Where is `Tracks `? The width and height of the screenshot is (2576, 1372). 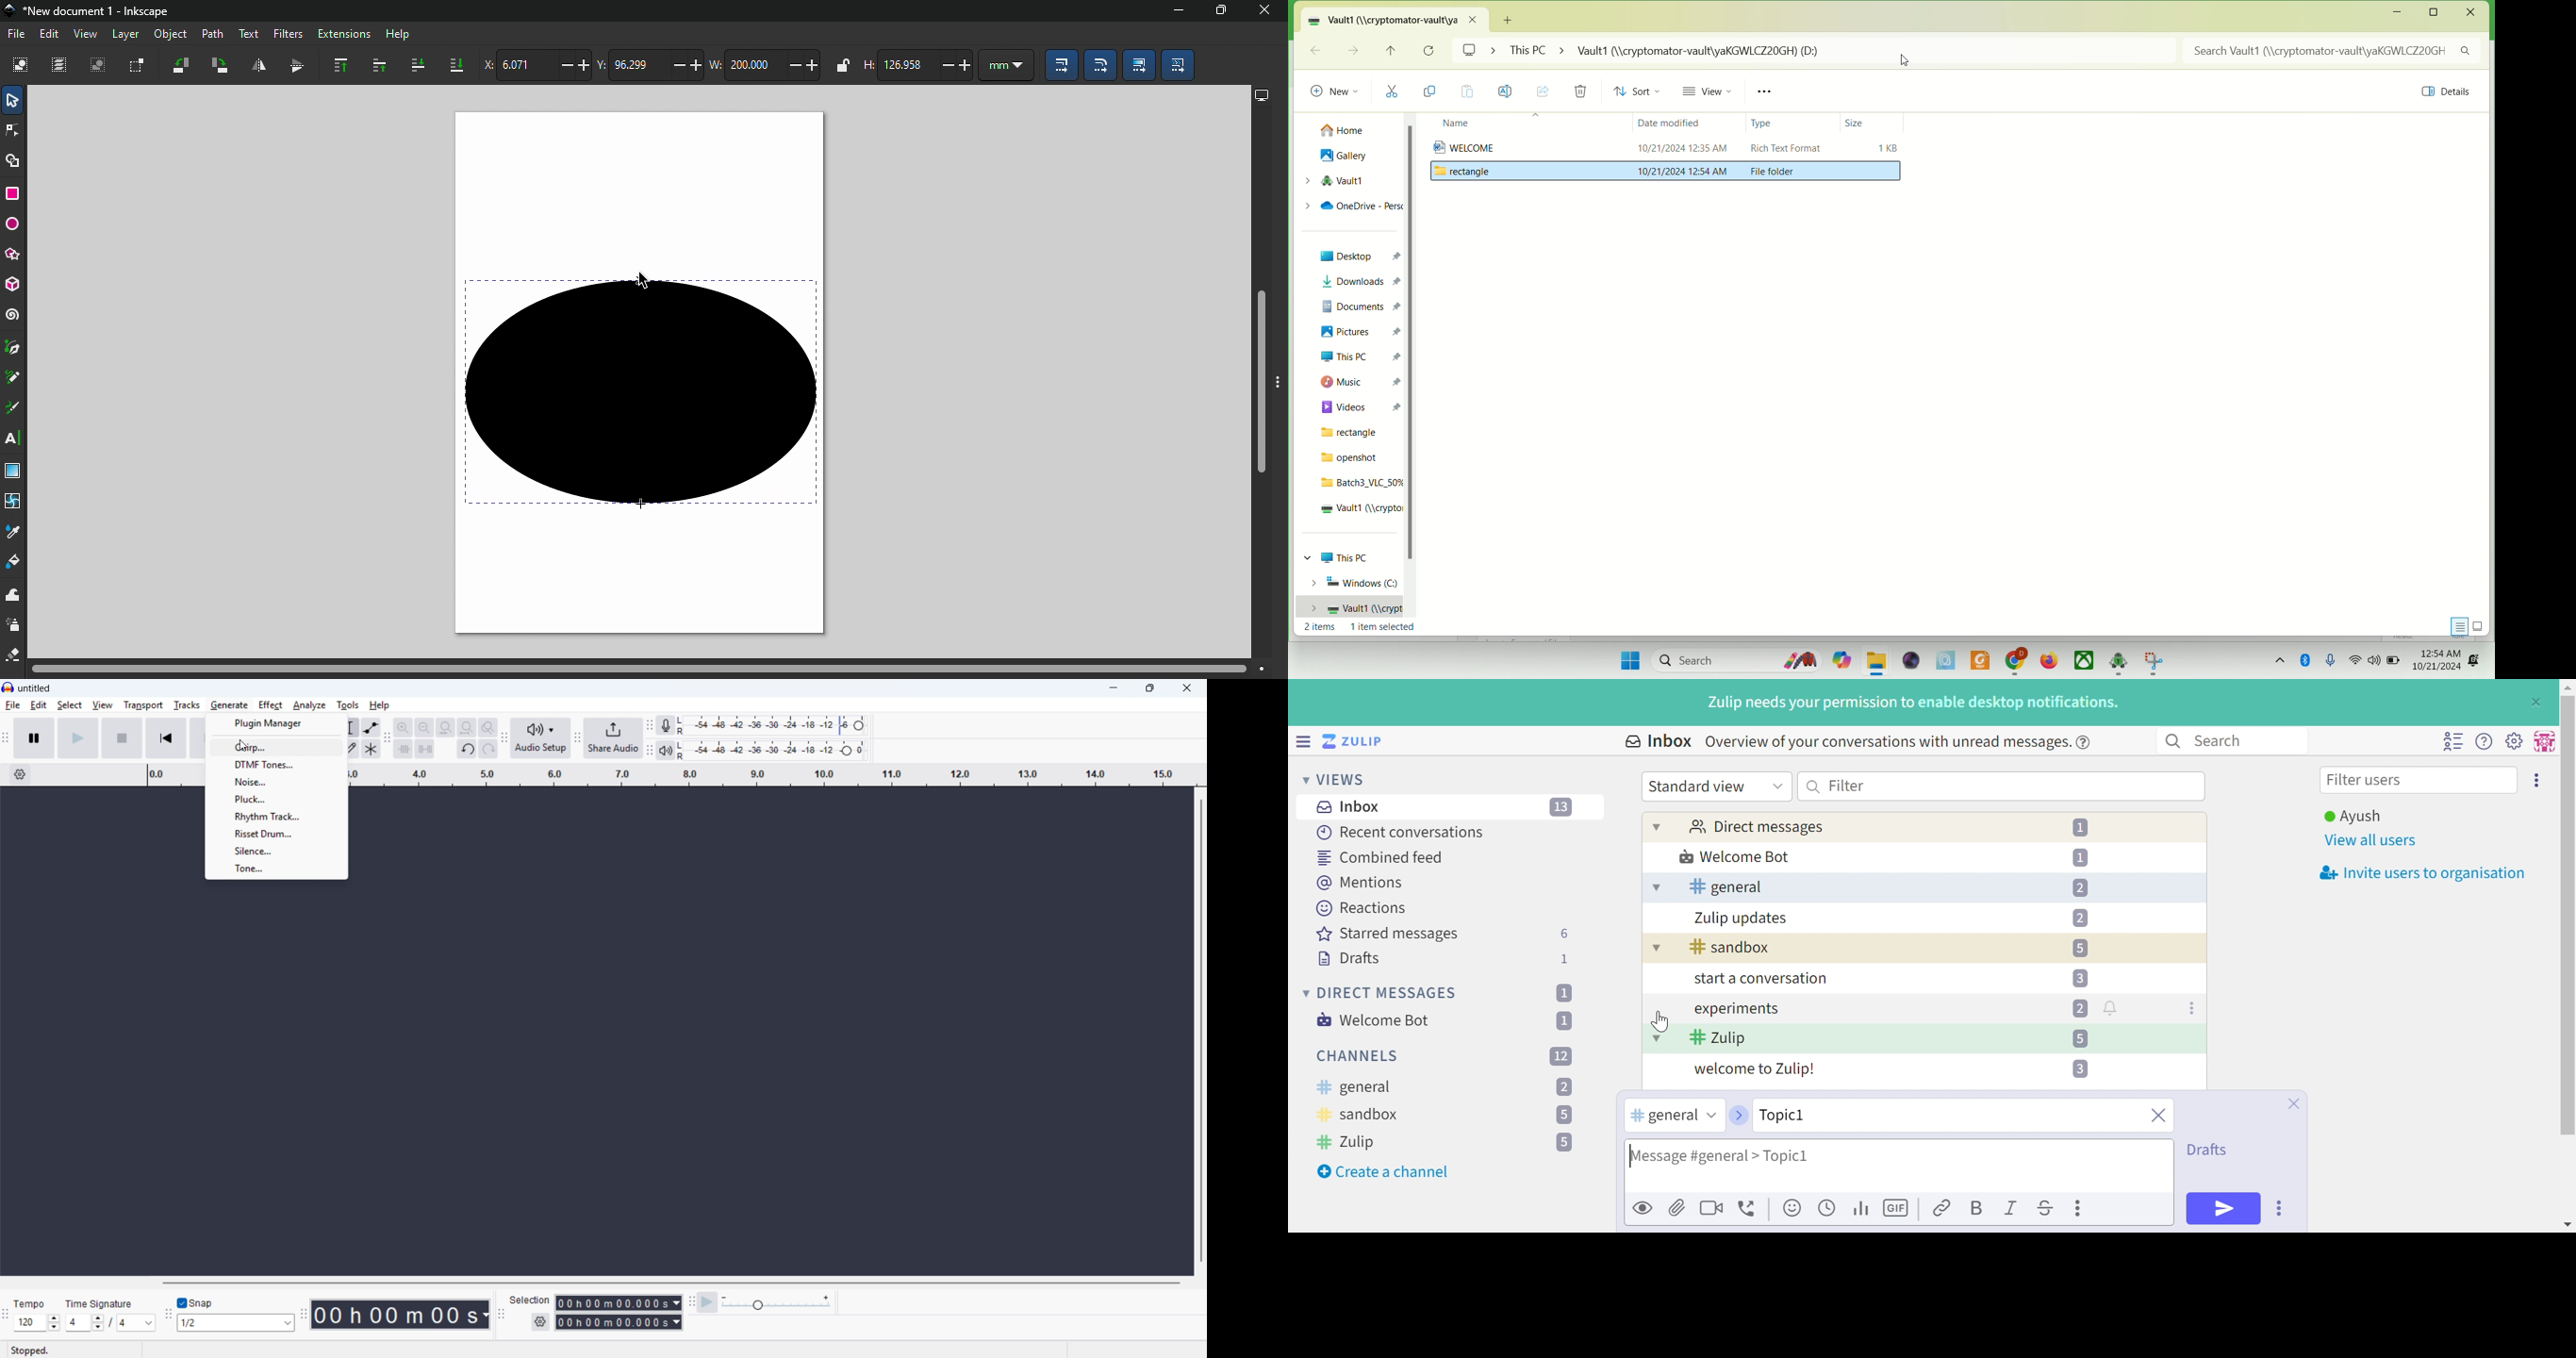 Tracks  is located at coordinates (186, 705).